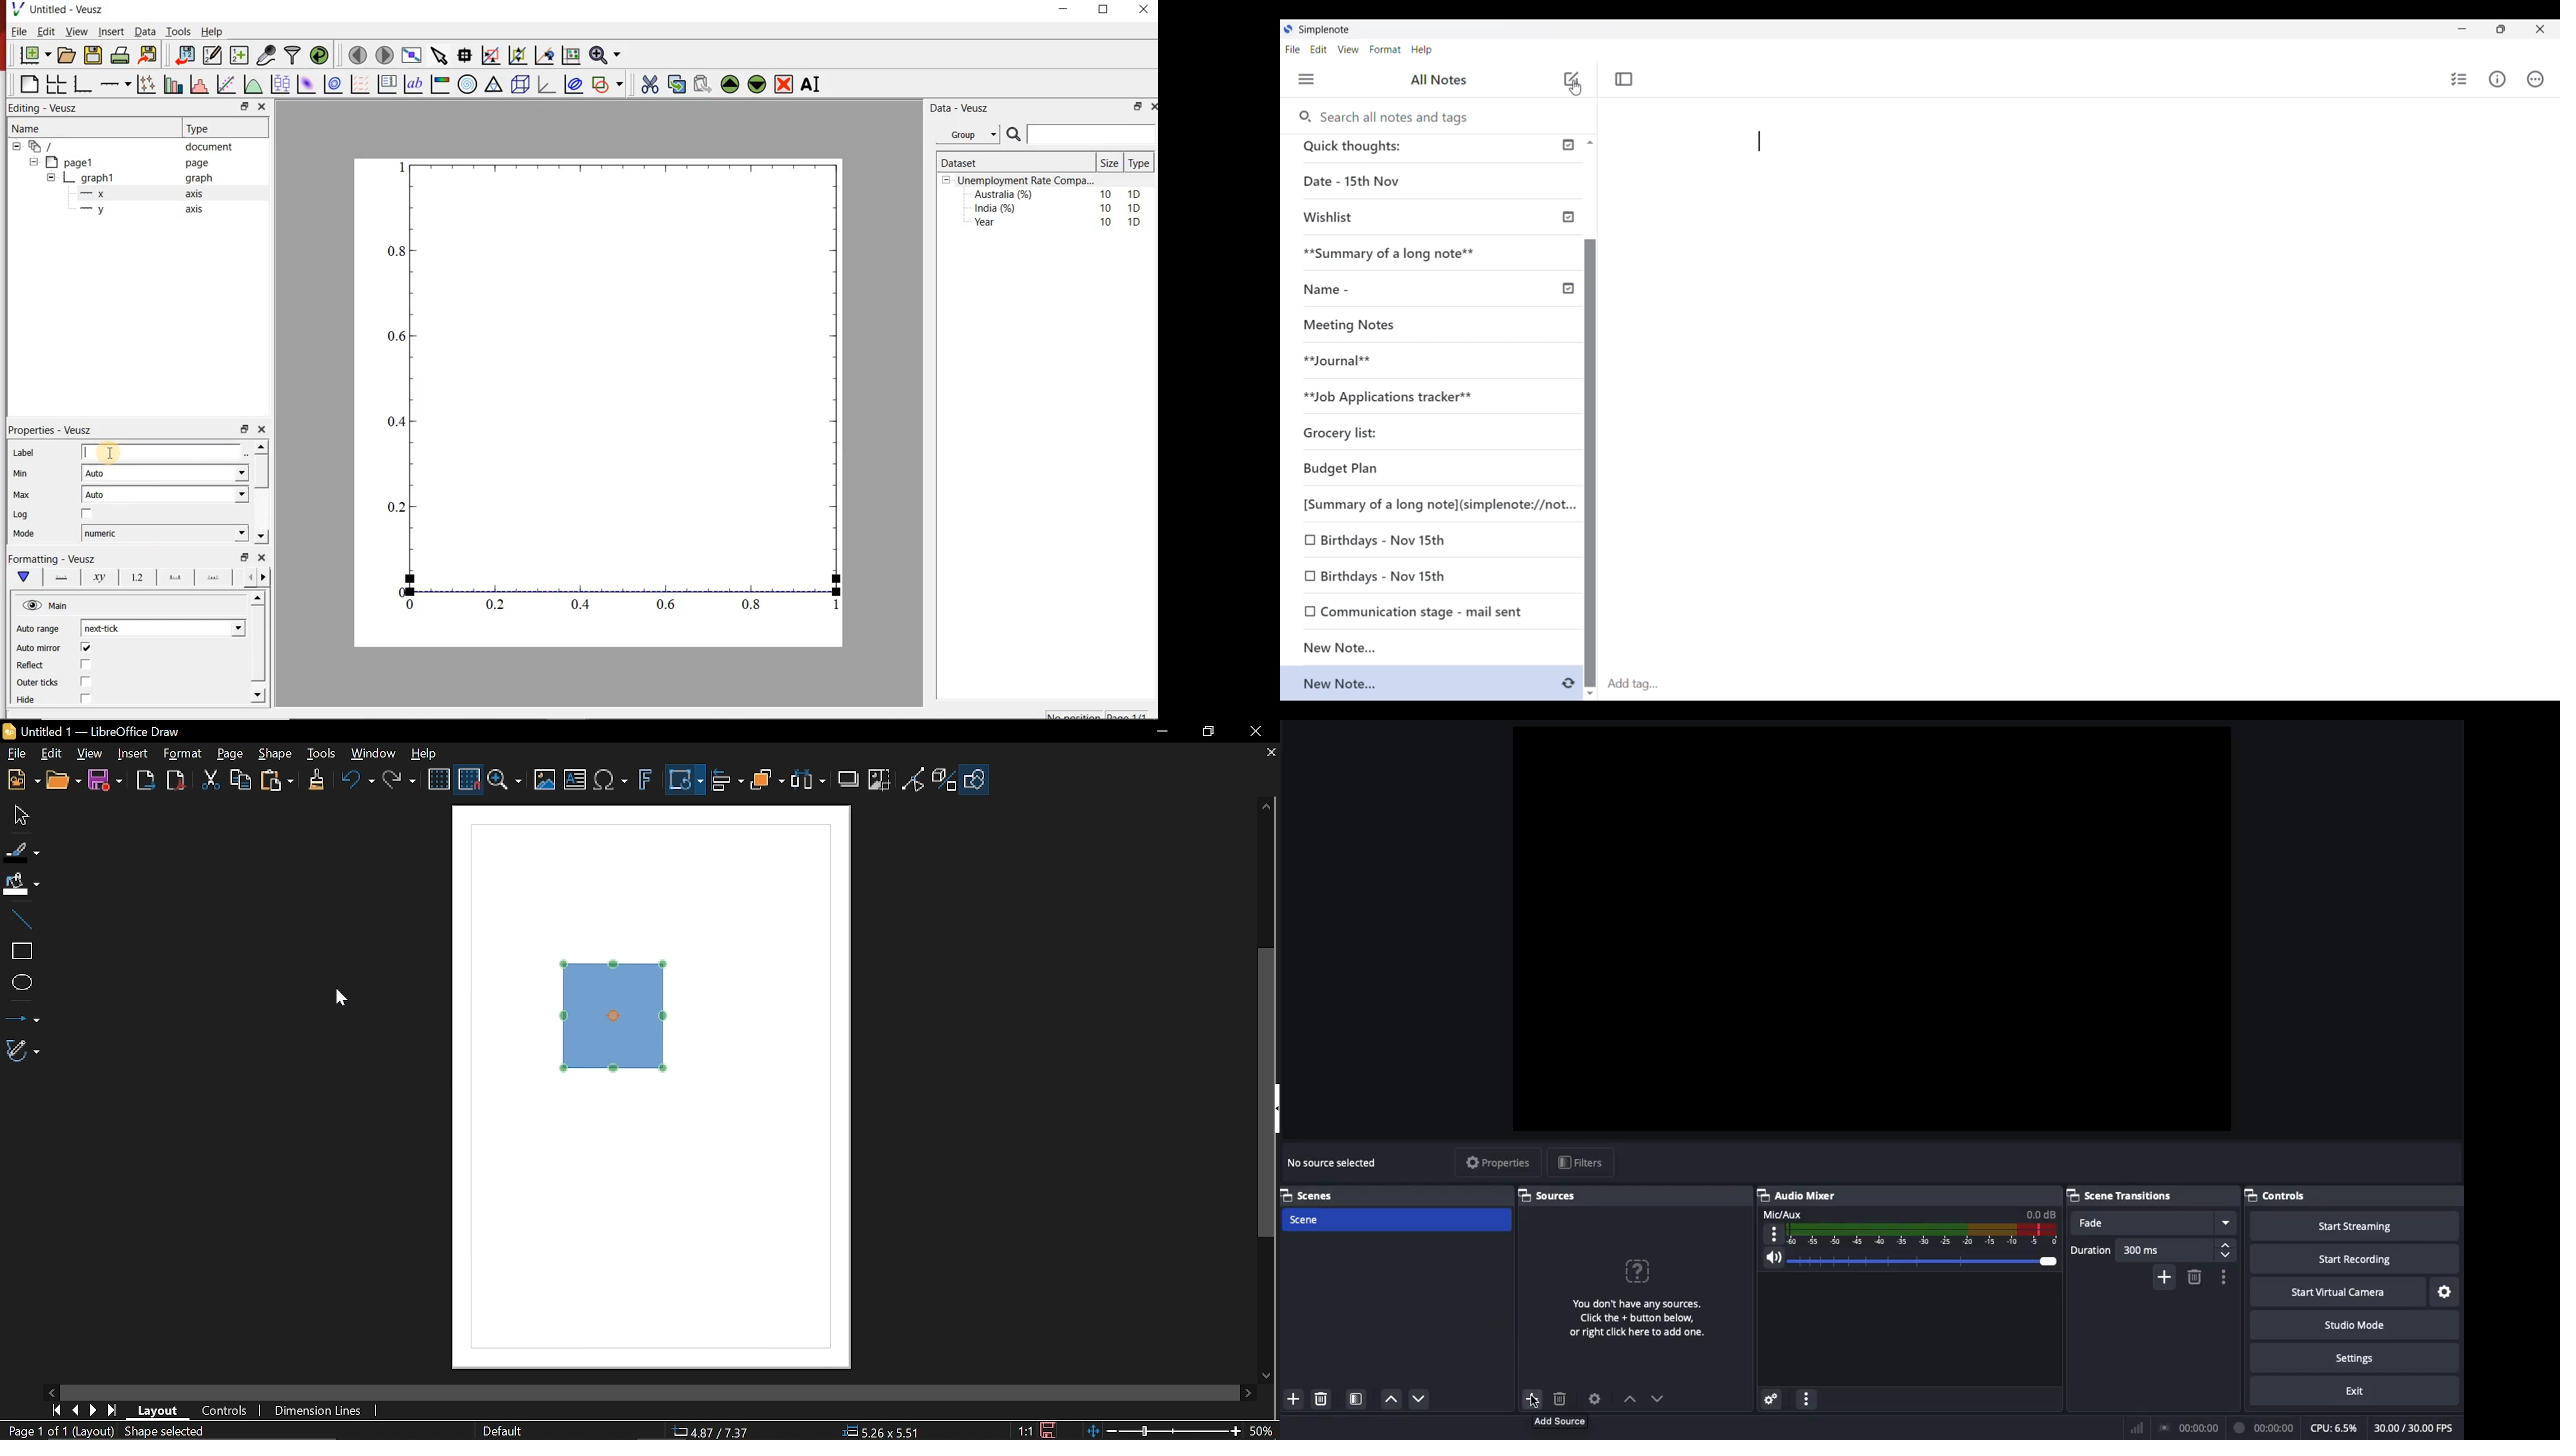 Image resolution: width=2576 pixels, height=1456 pixels. I want to click on Paste, so click(276, 783).